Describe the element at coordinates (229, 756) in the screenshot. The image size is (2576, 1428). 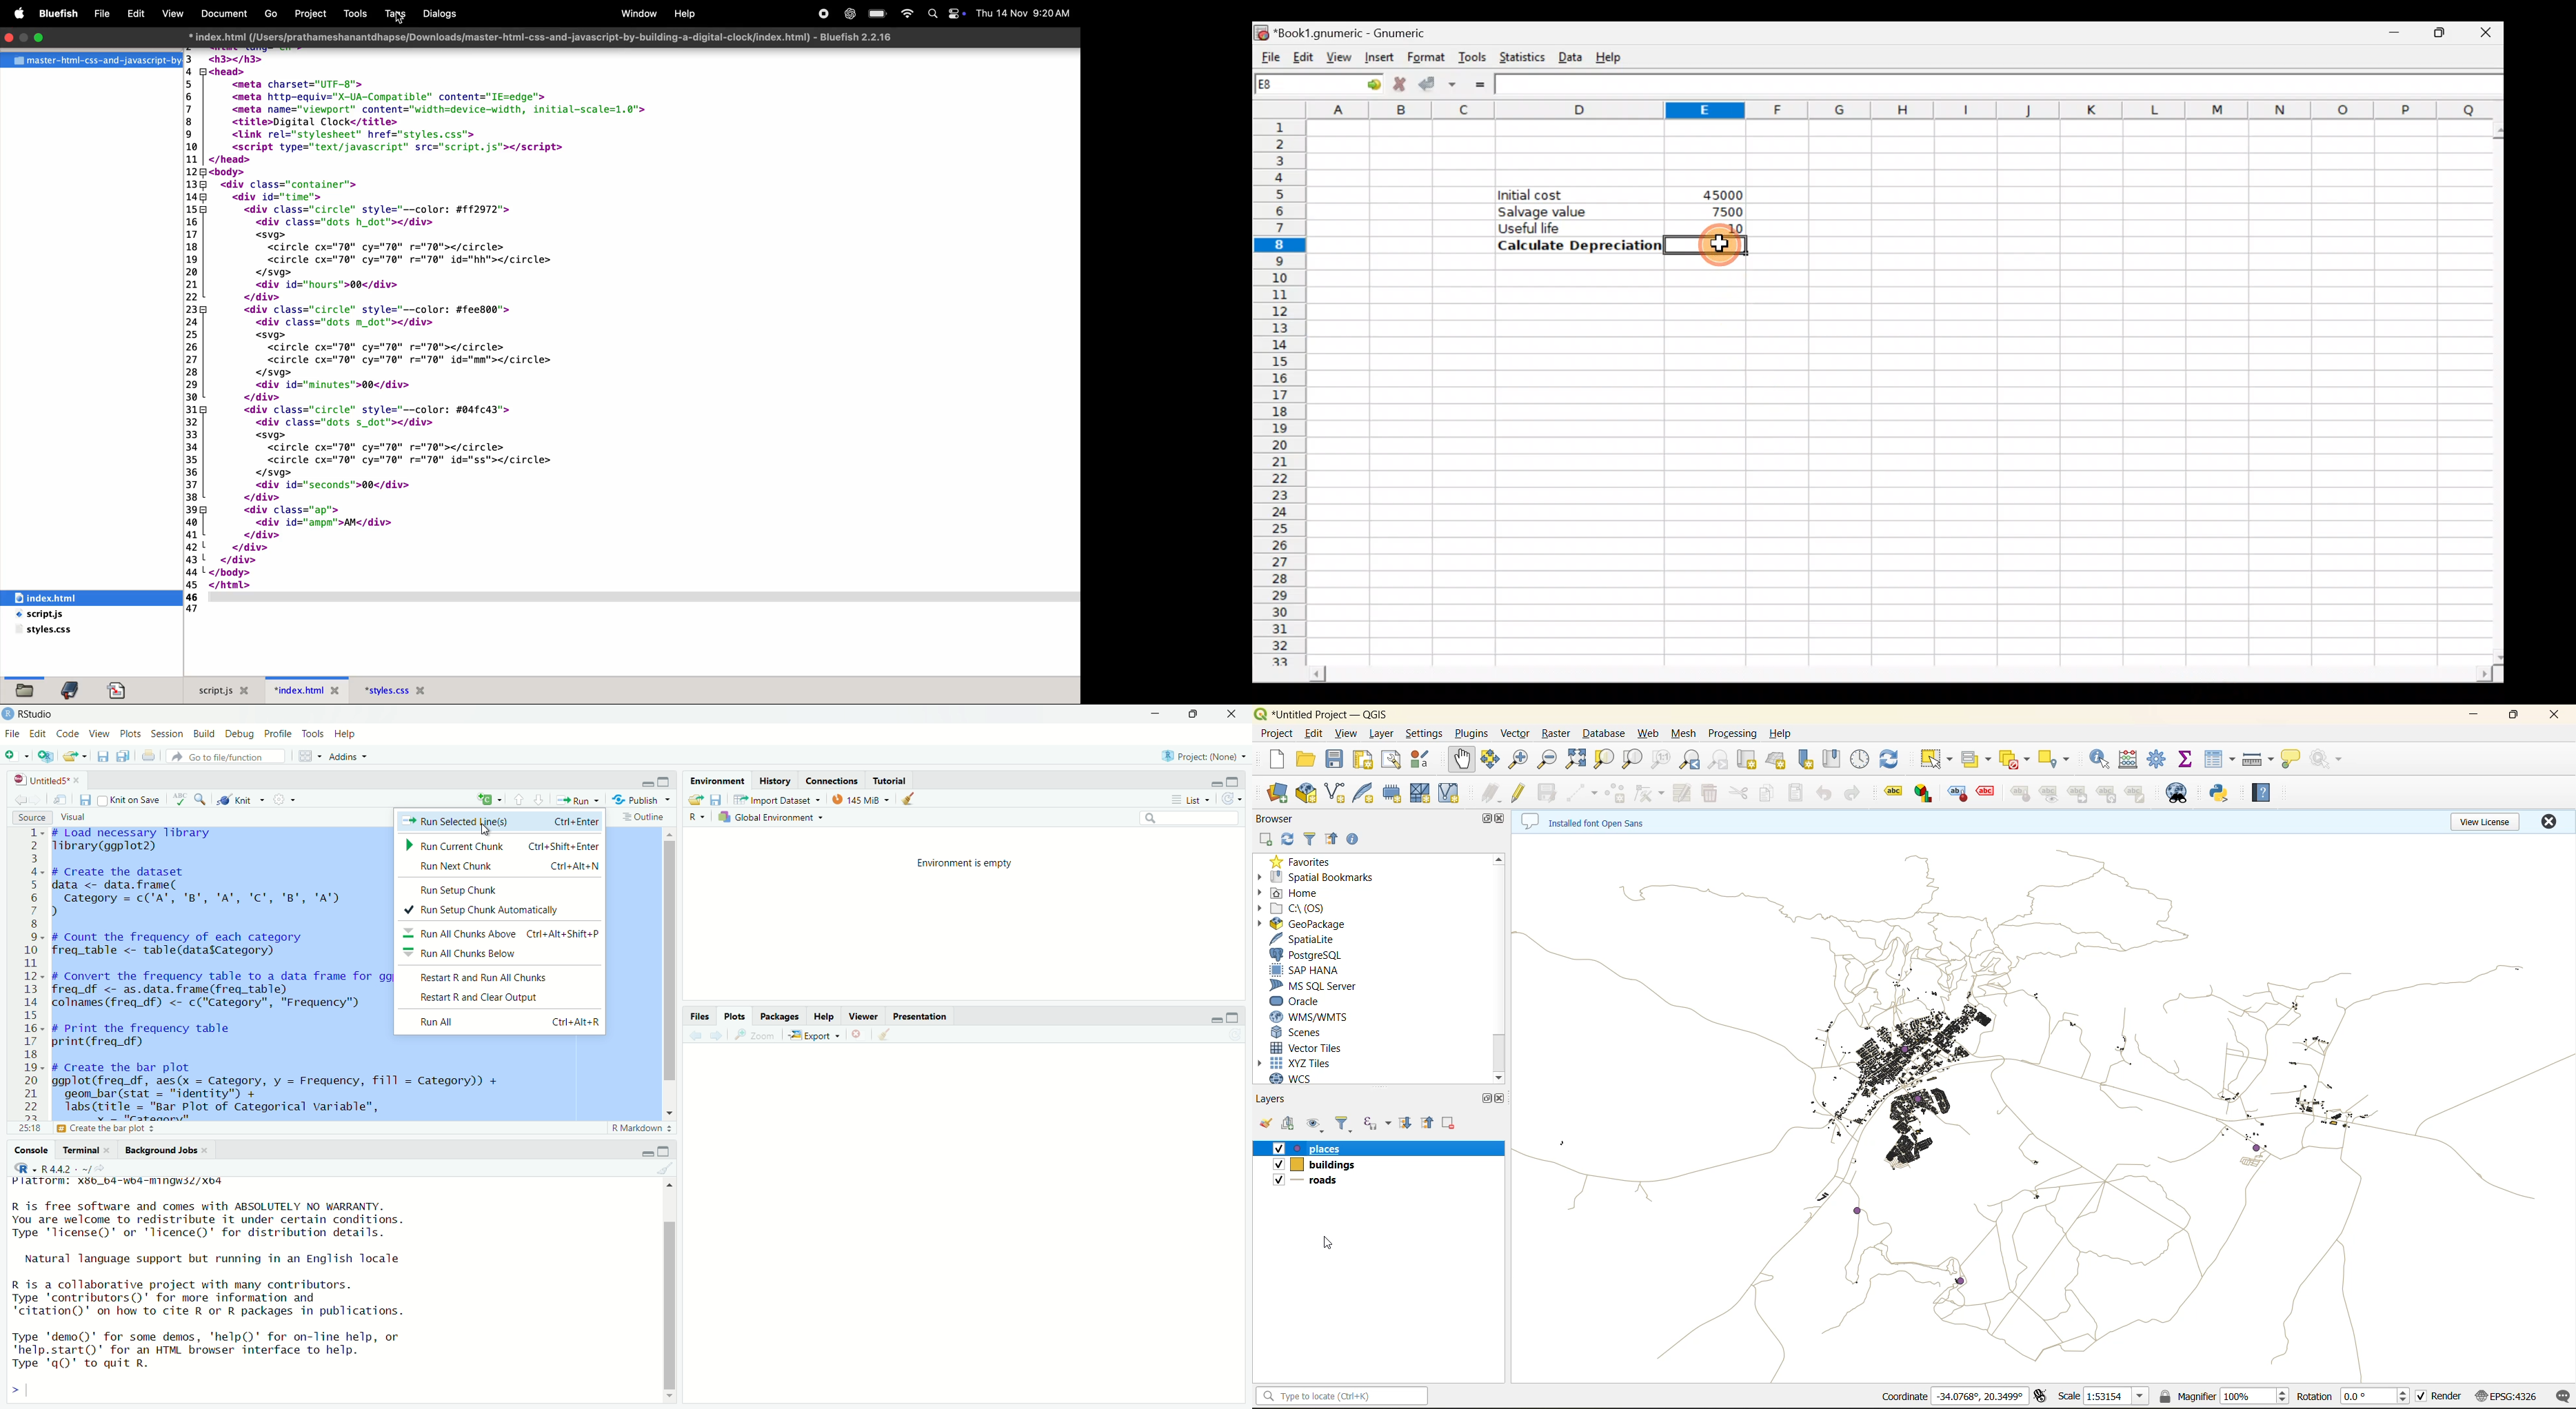
I see `Go to file/function` at that location.